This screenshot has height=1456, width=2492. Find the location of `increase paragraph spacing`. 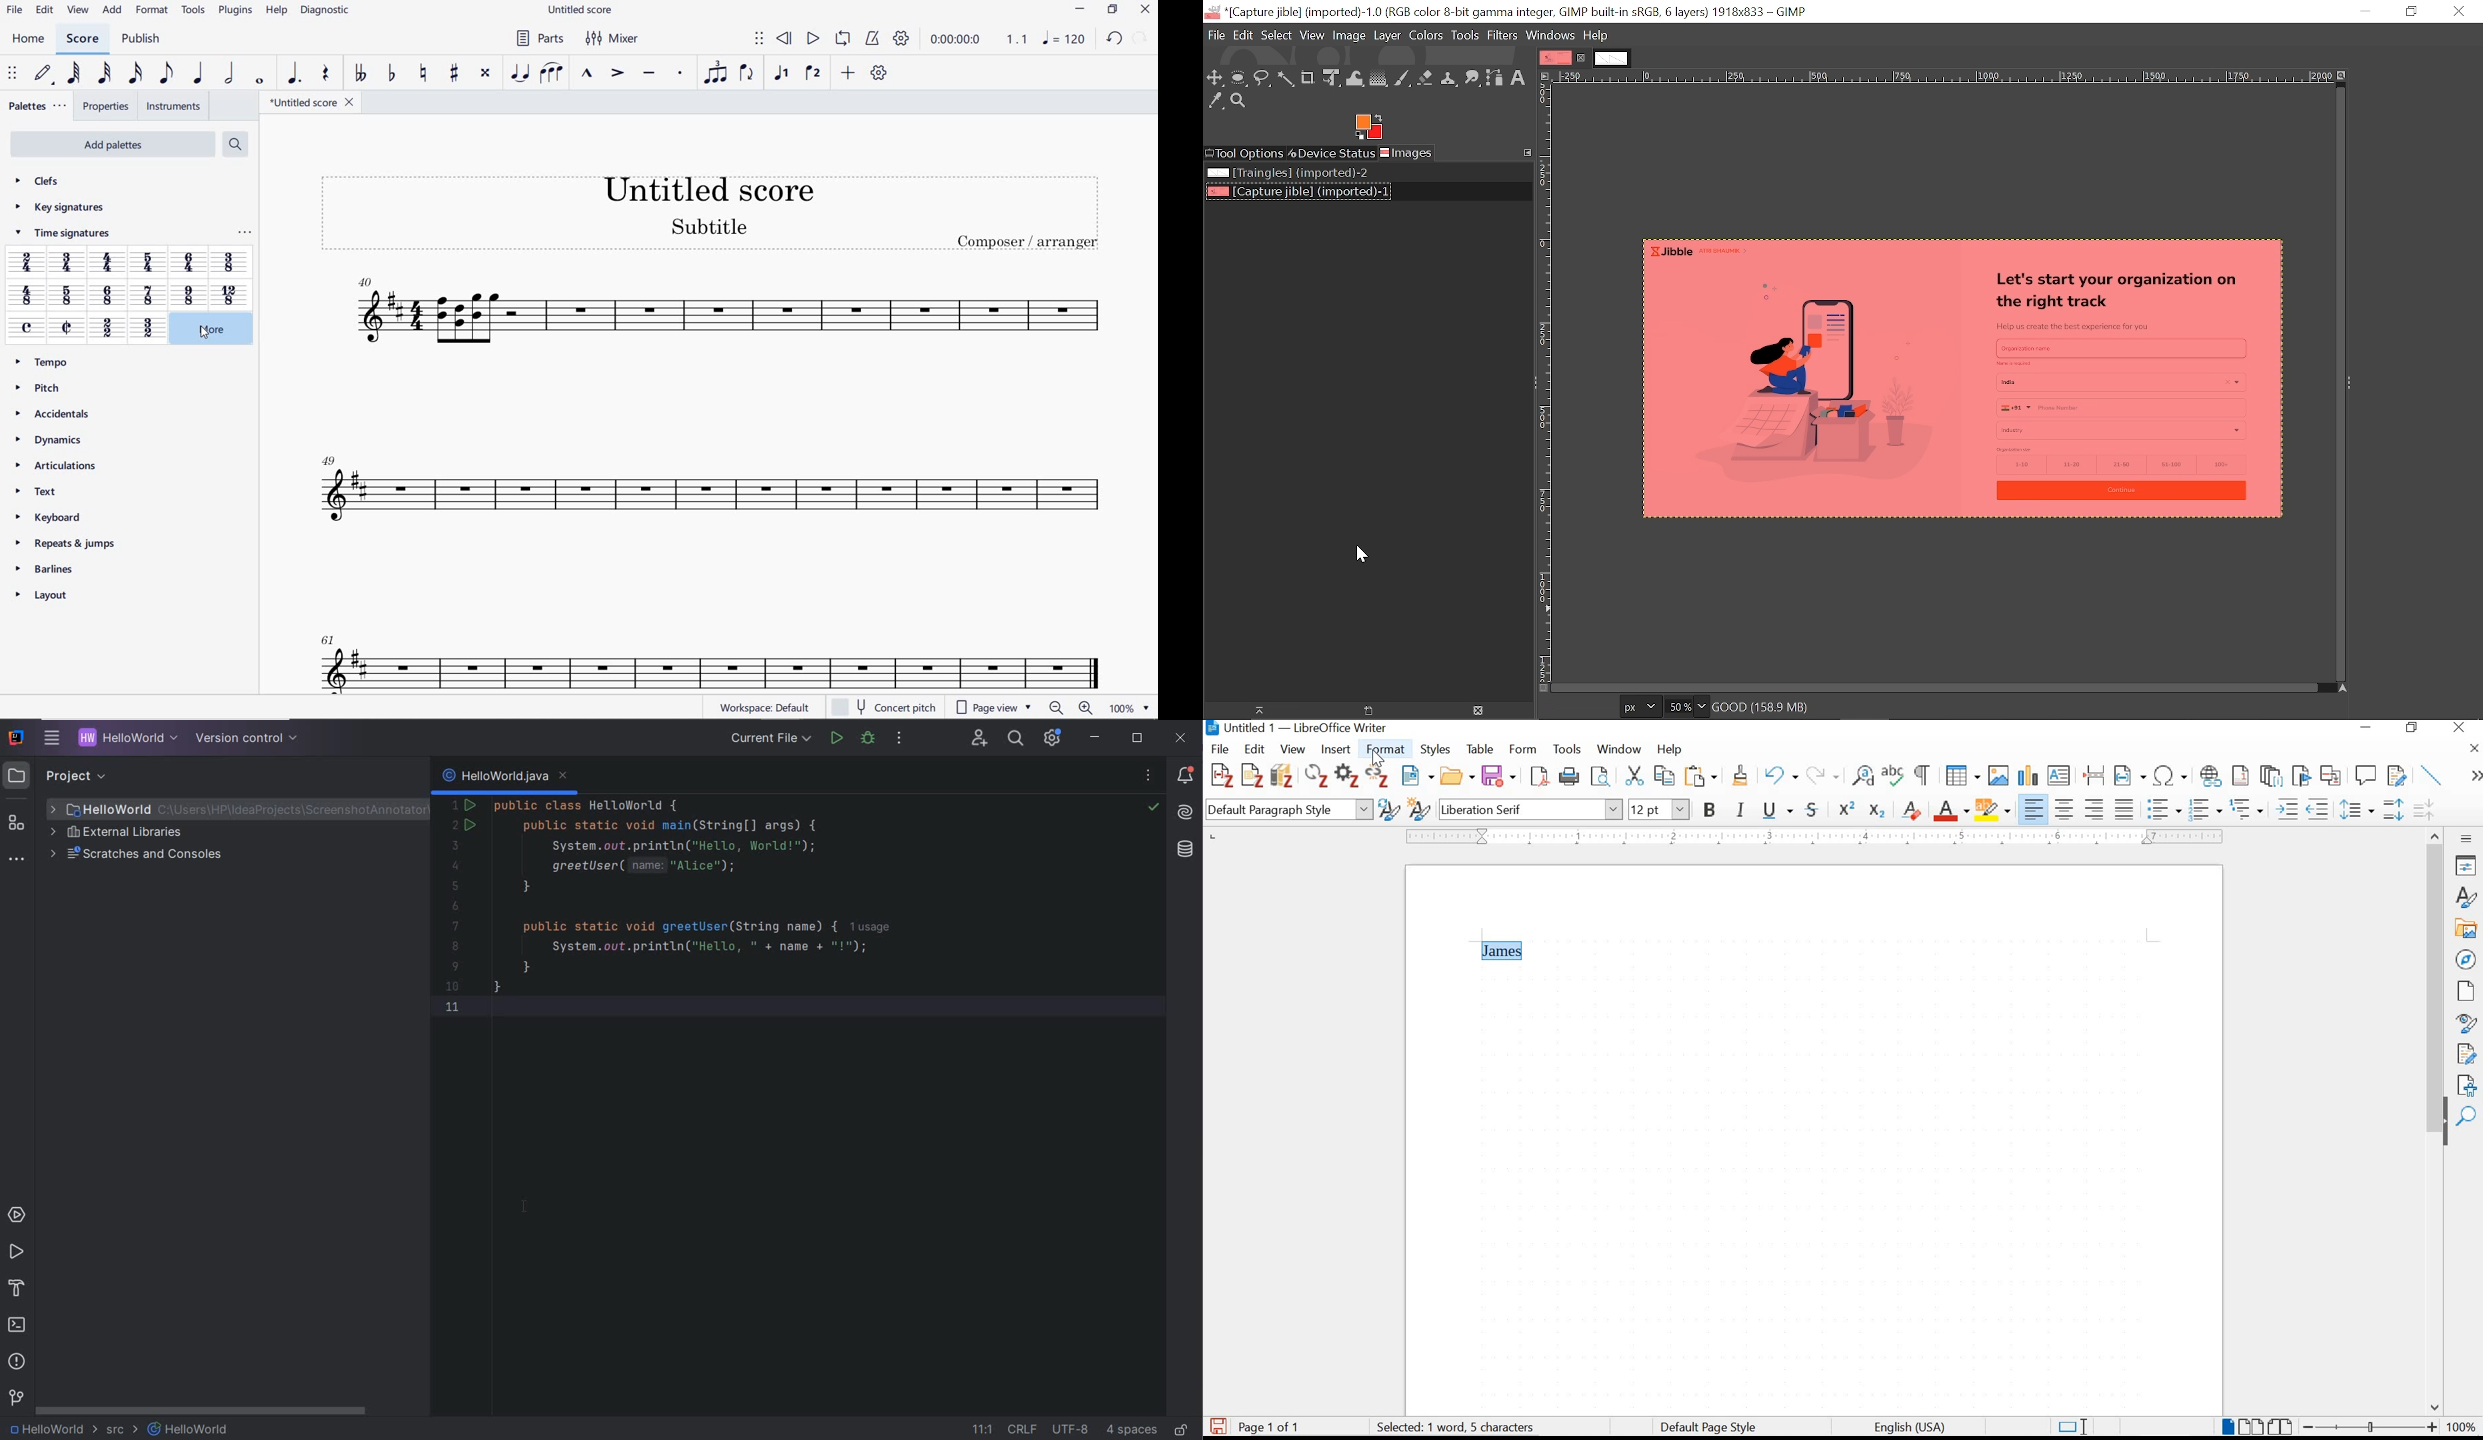

increase paragraph spacing is located at coordinates (2392, 811).